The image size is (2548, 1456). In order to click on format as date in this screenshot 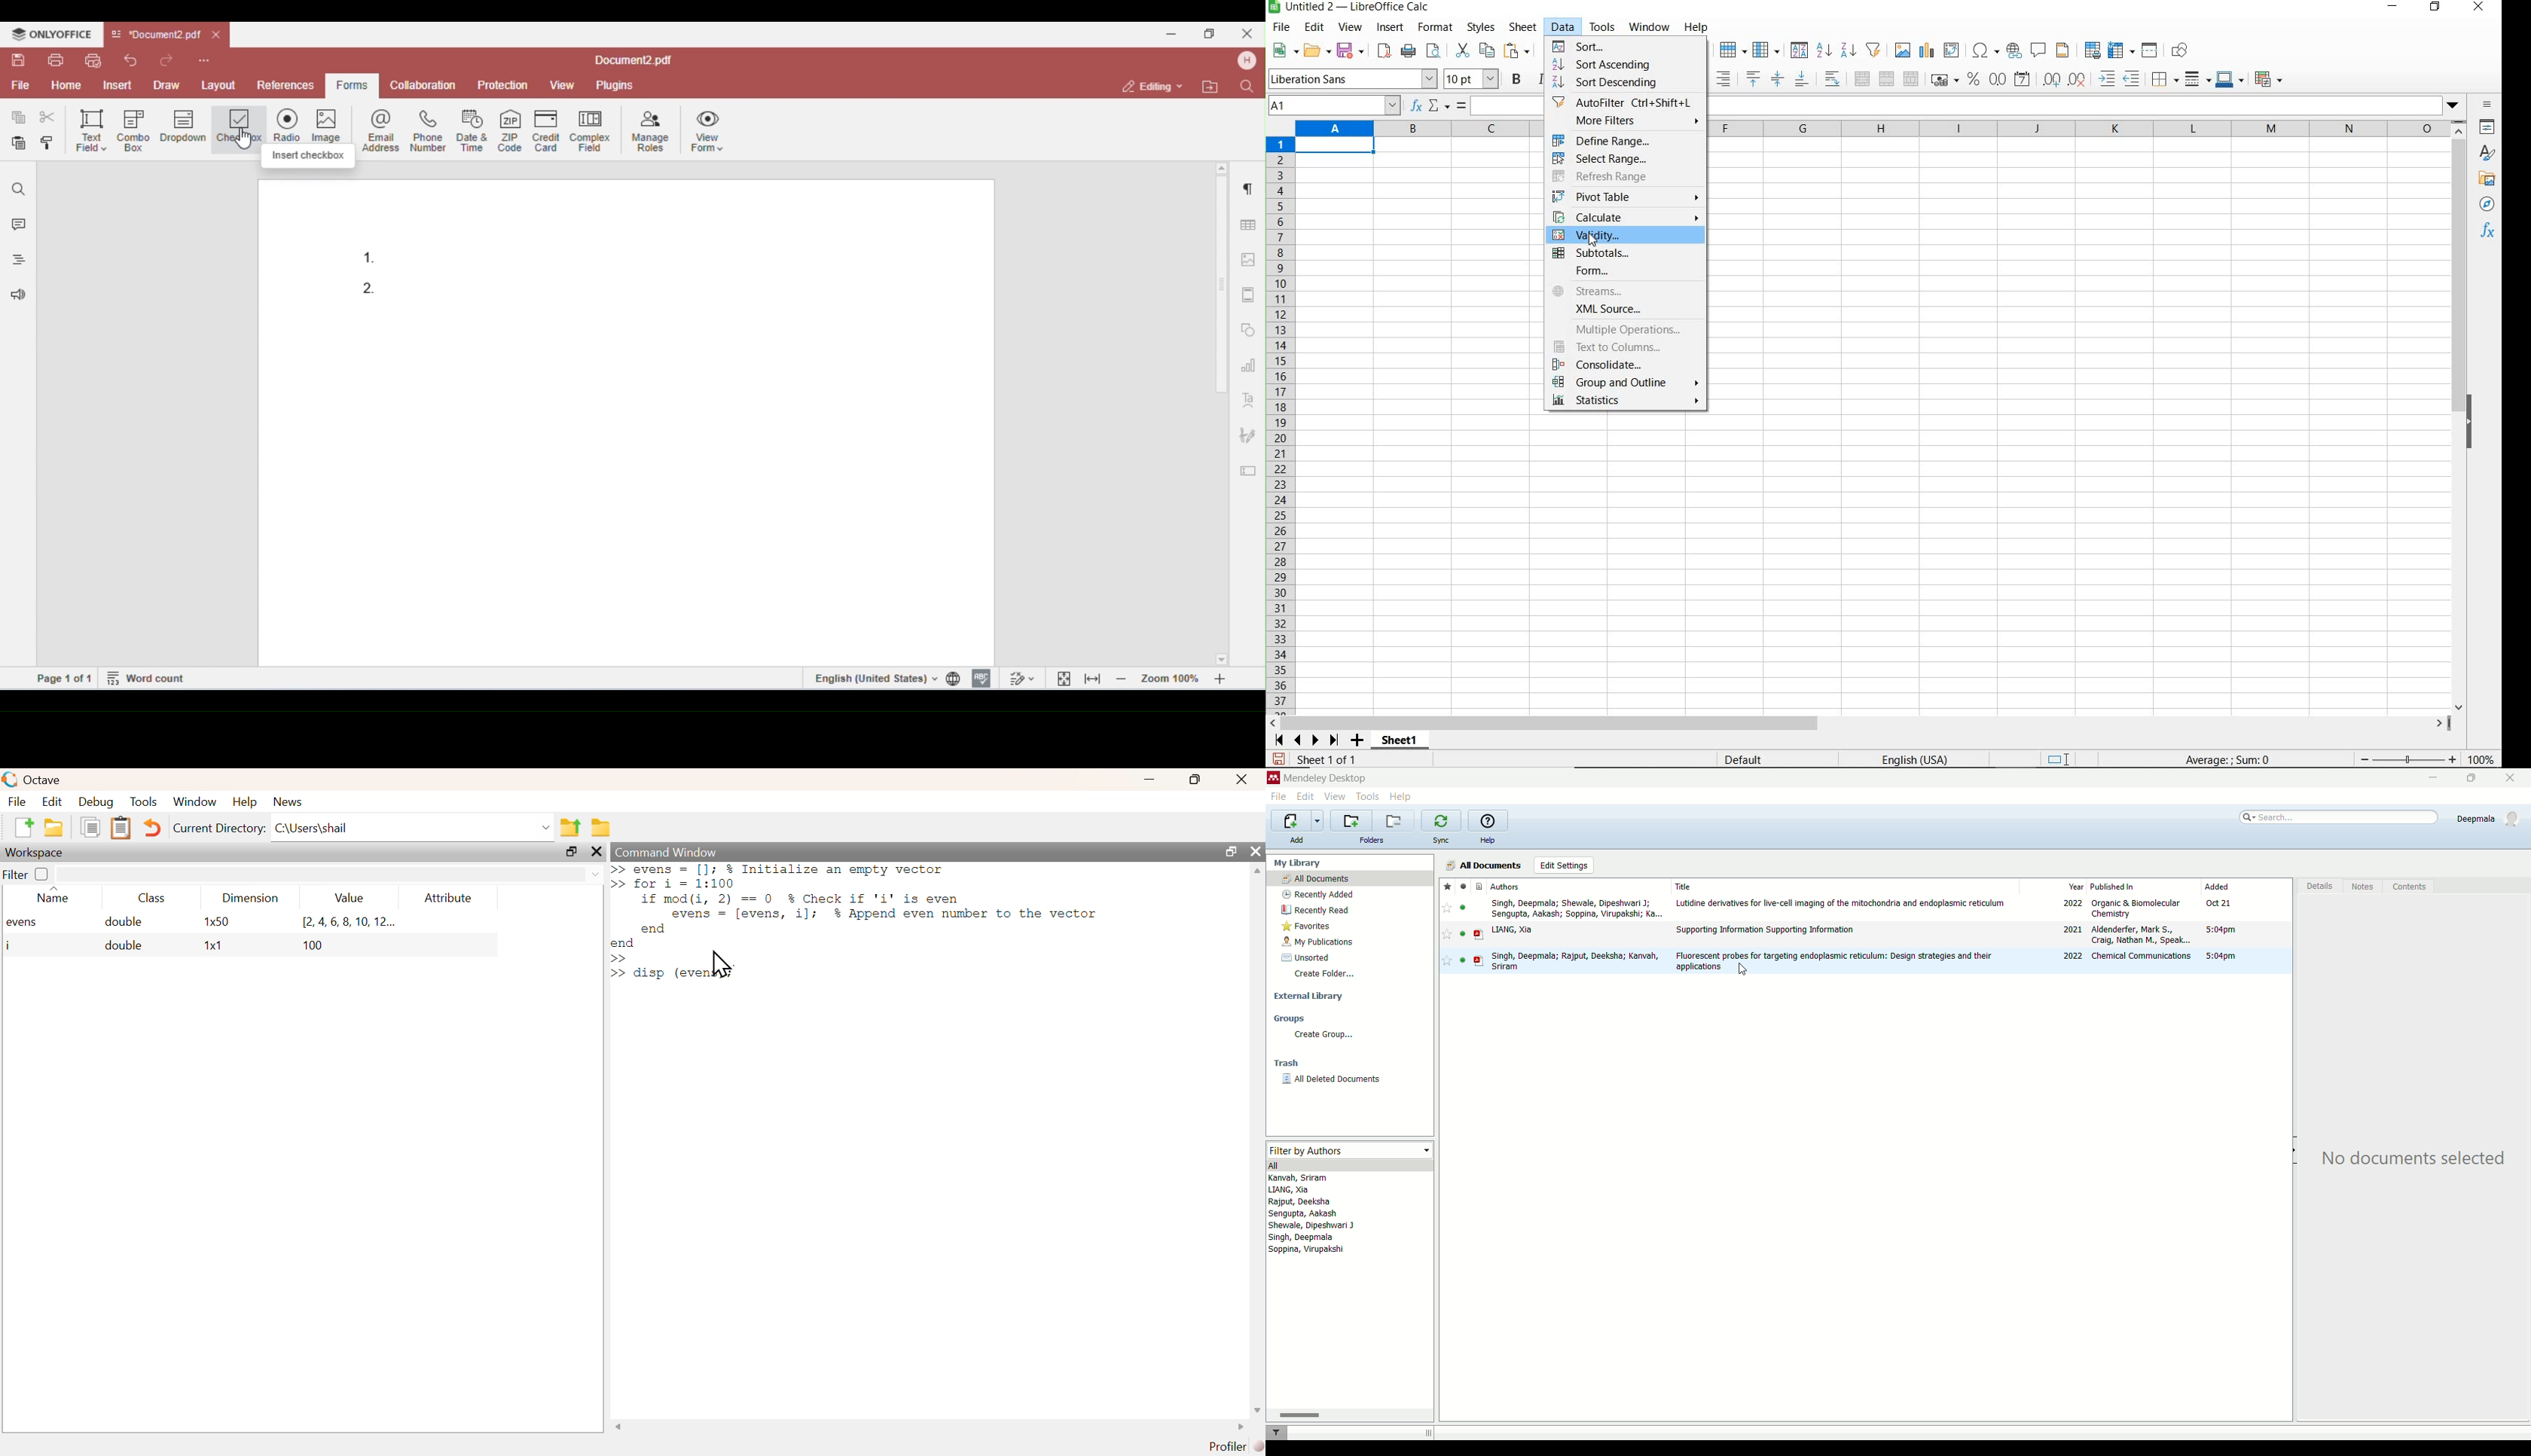, I will do `click(2024, 79)`.